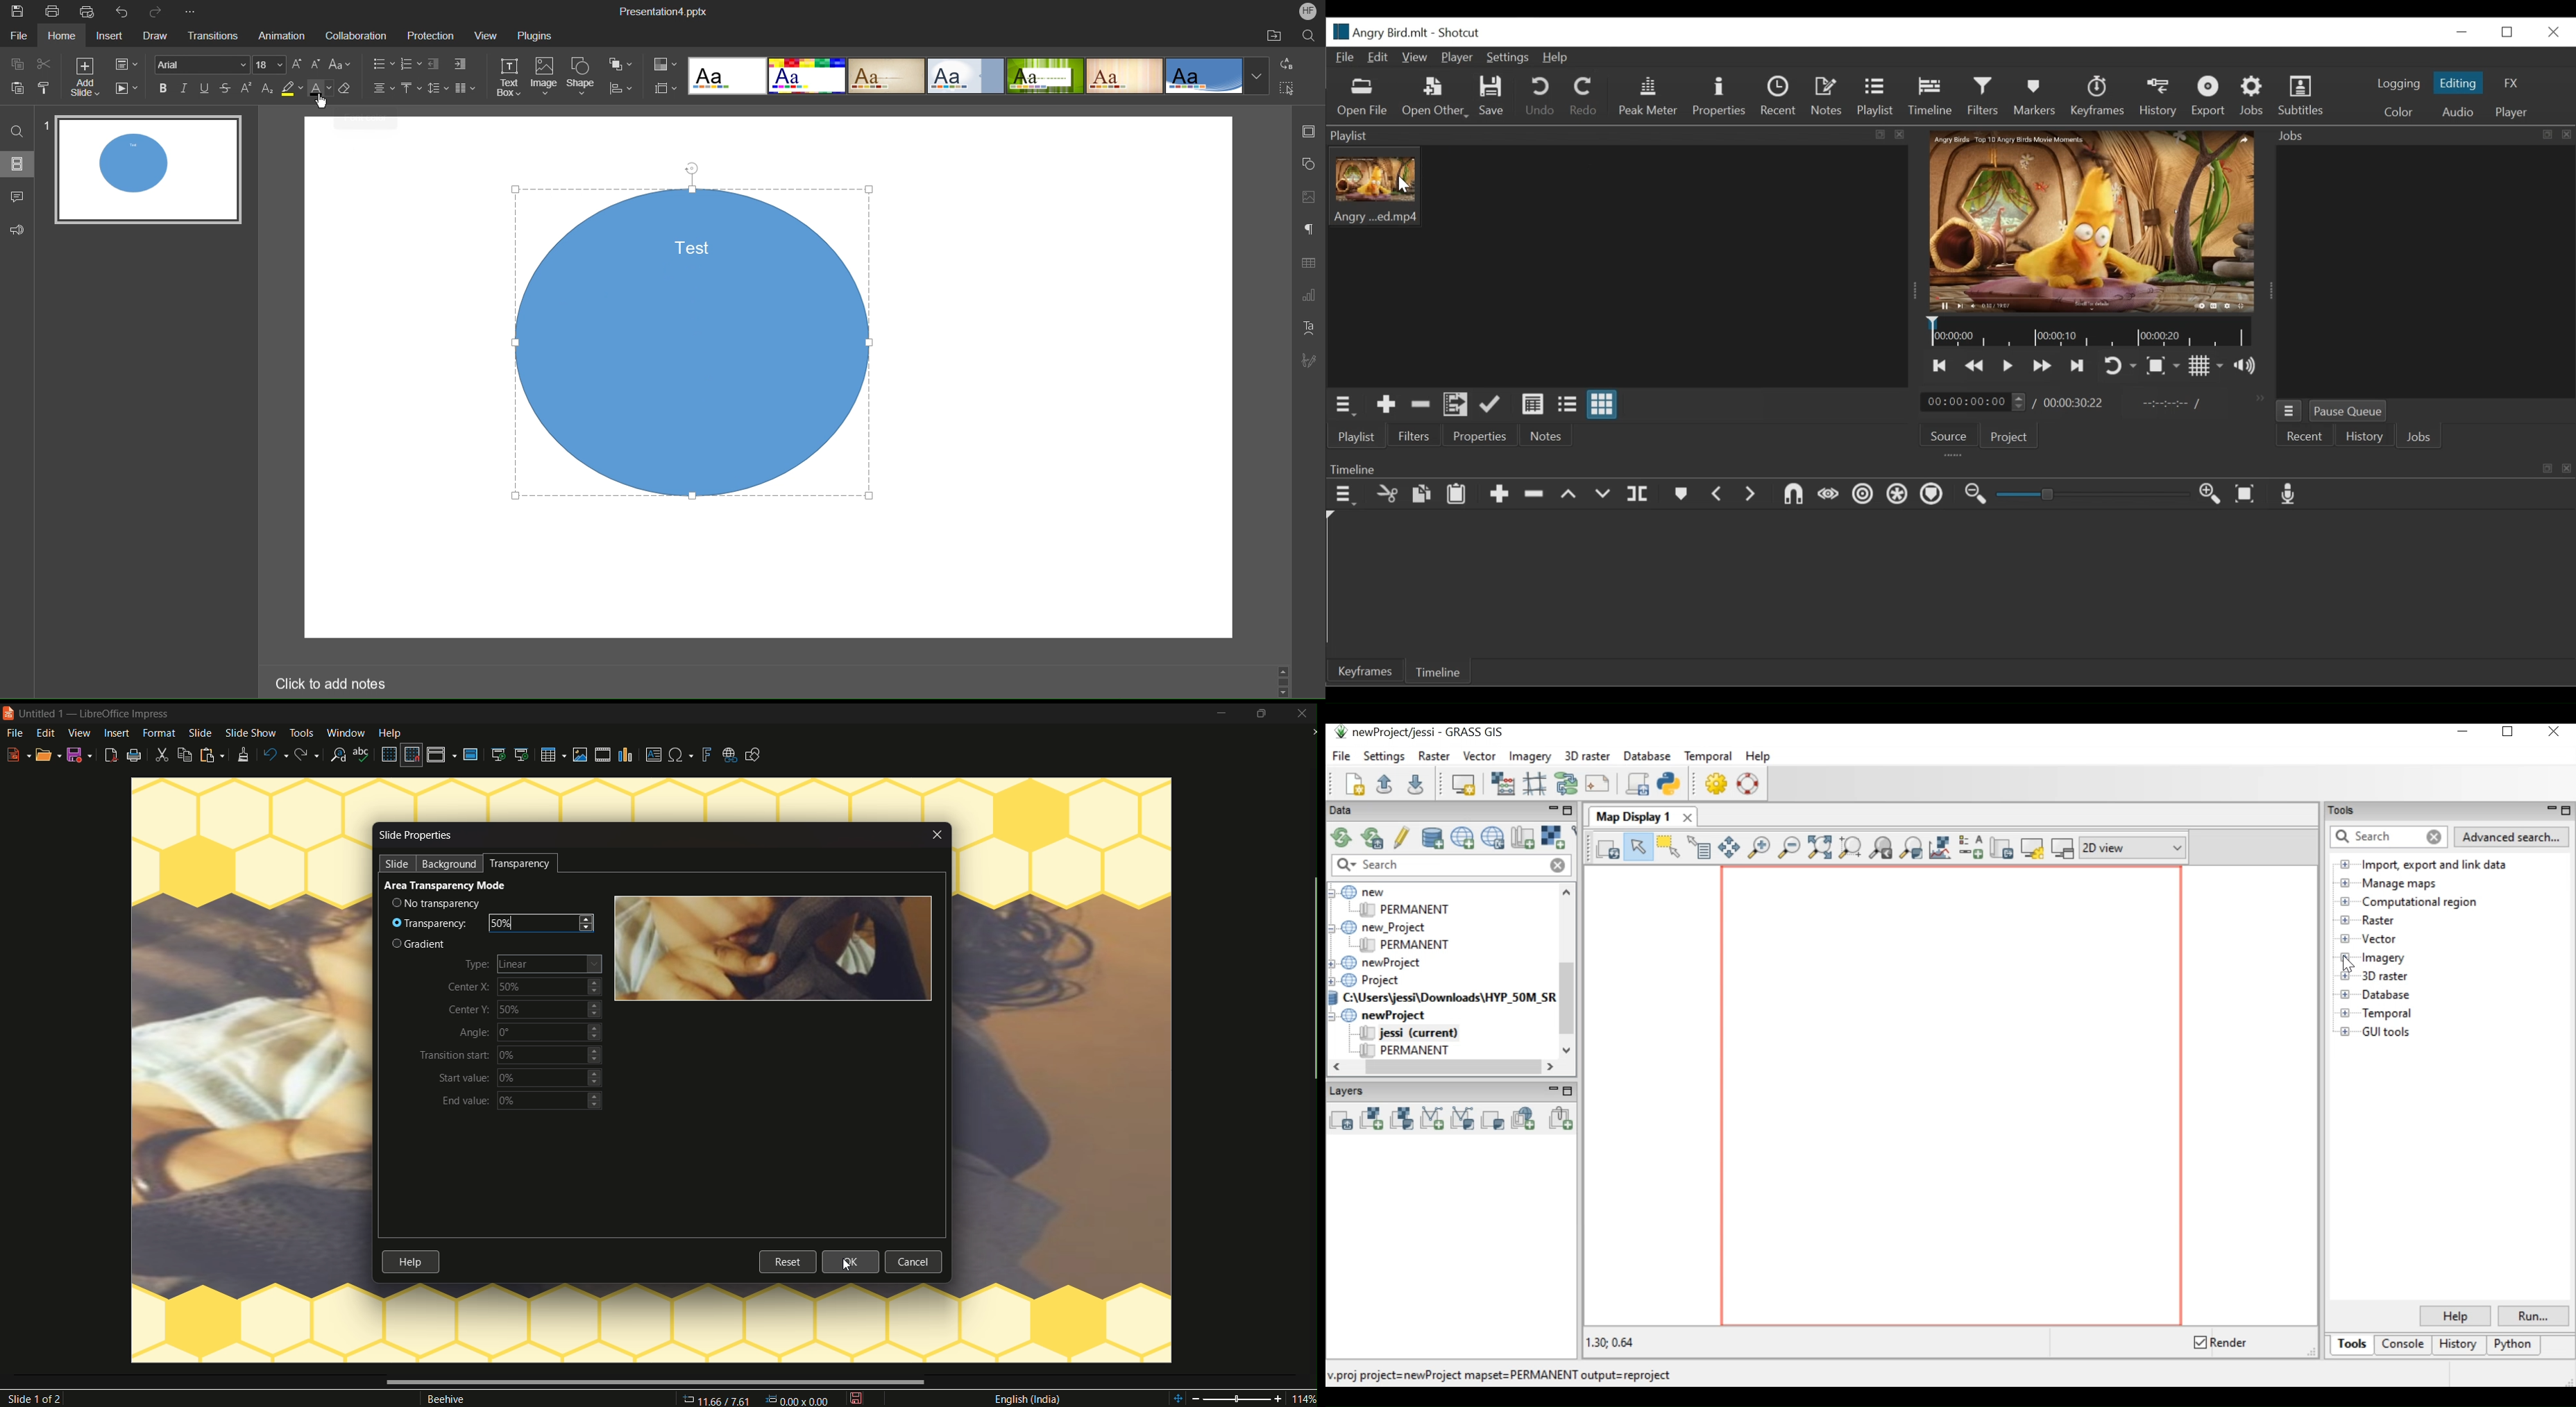 The height and width of the screenshot is (1428, 2576). What do you see at coordinates (443, 755) in the screenshot?
I see `display views` at bounding box center [443, 755].